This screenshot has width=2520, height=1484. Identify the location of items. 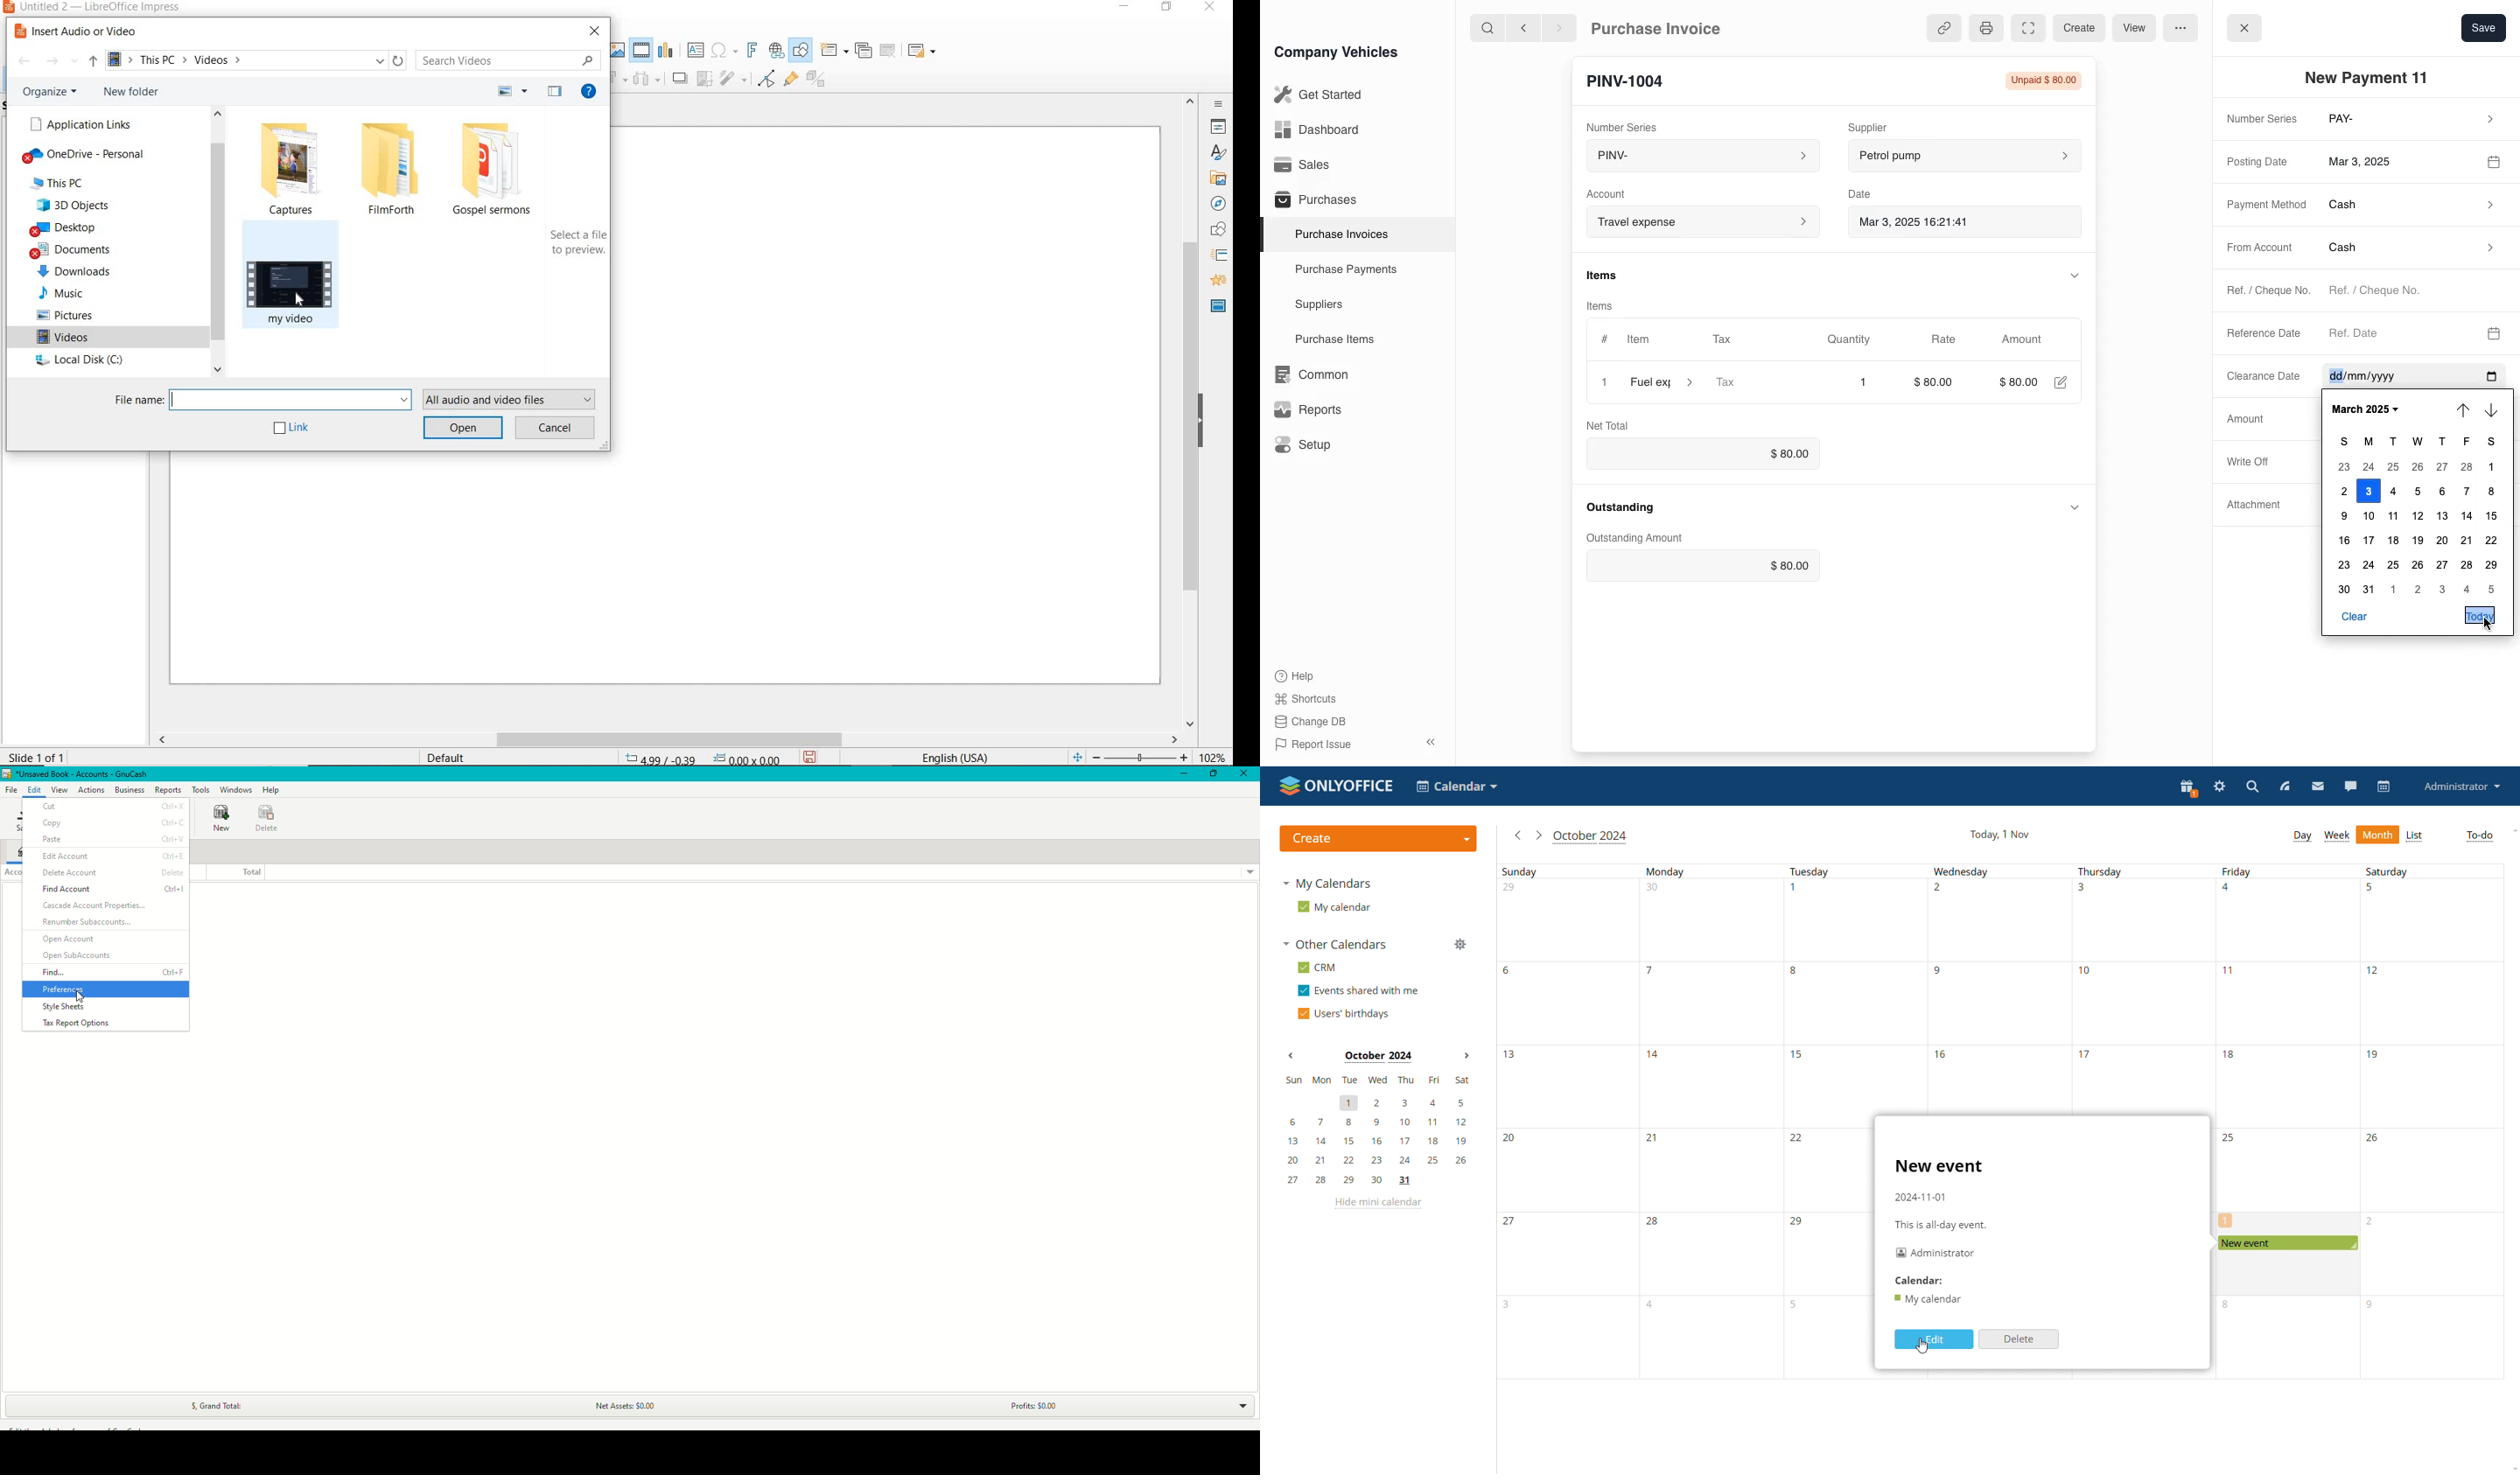
(1609, 303).